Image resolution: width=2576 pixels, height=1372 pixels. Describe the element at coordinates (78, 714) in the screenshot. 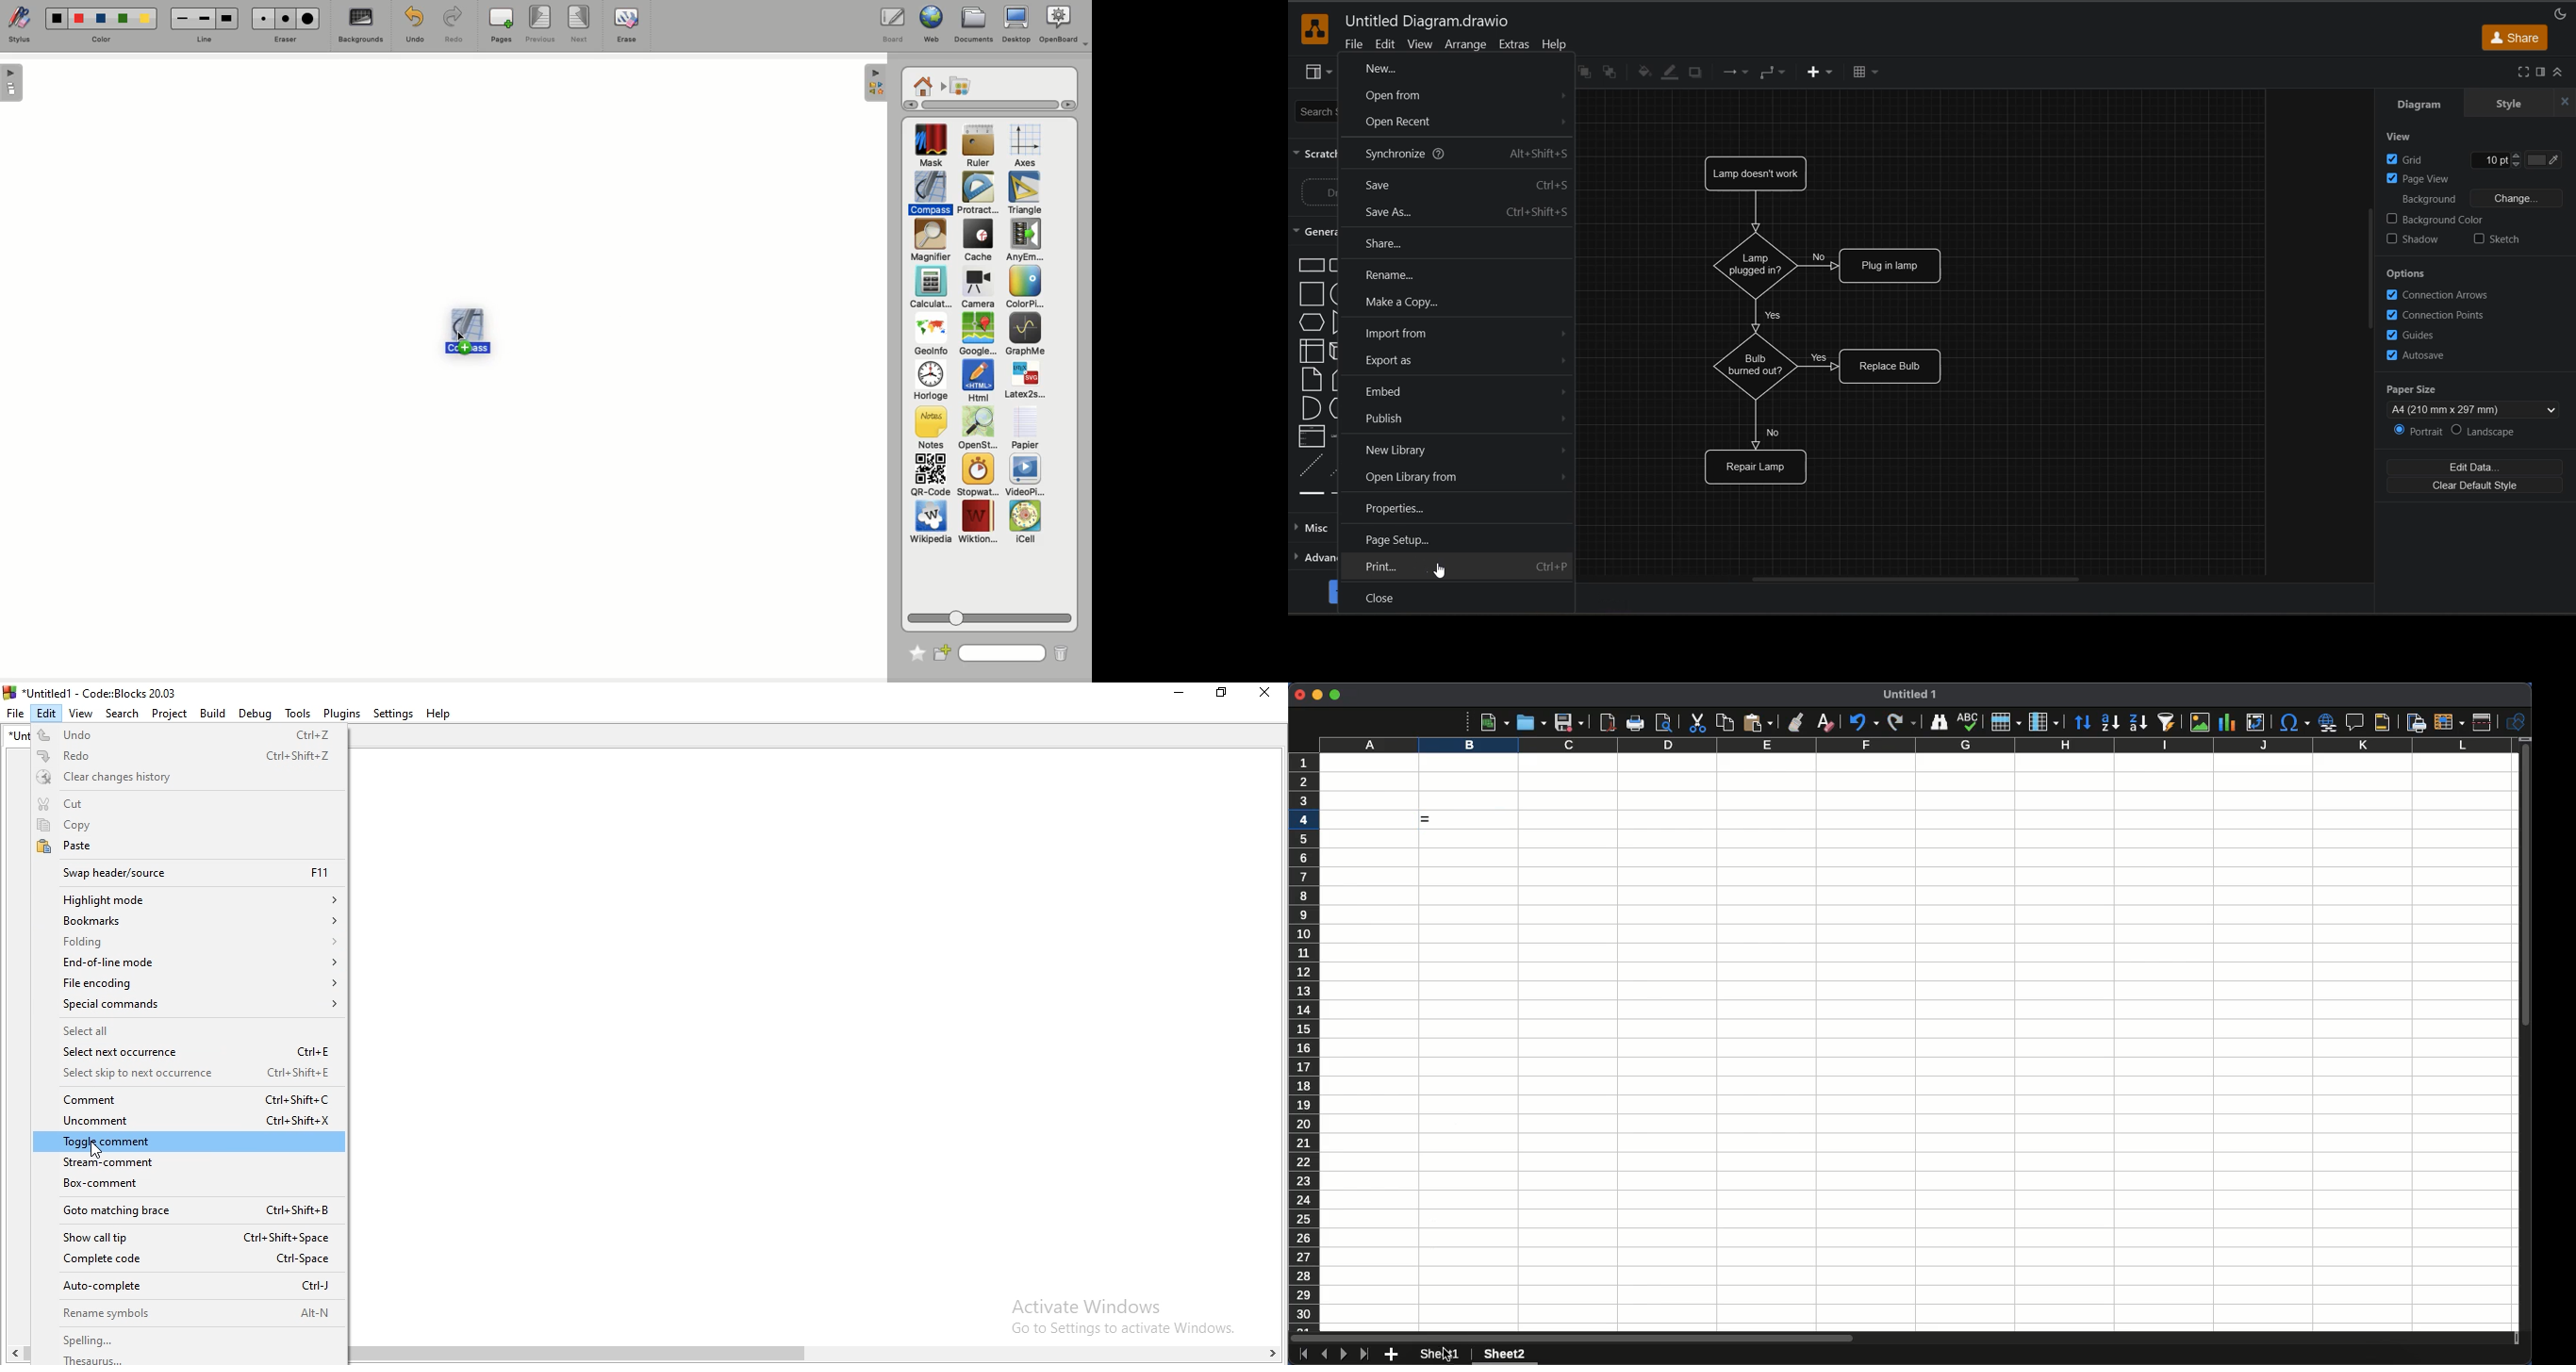

I see `View ` at that location.